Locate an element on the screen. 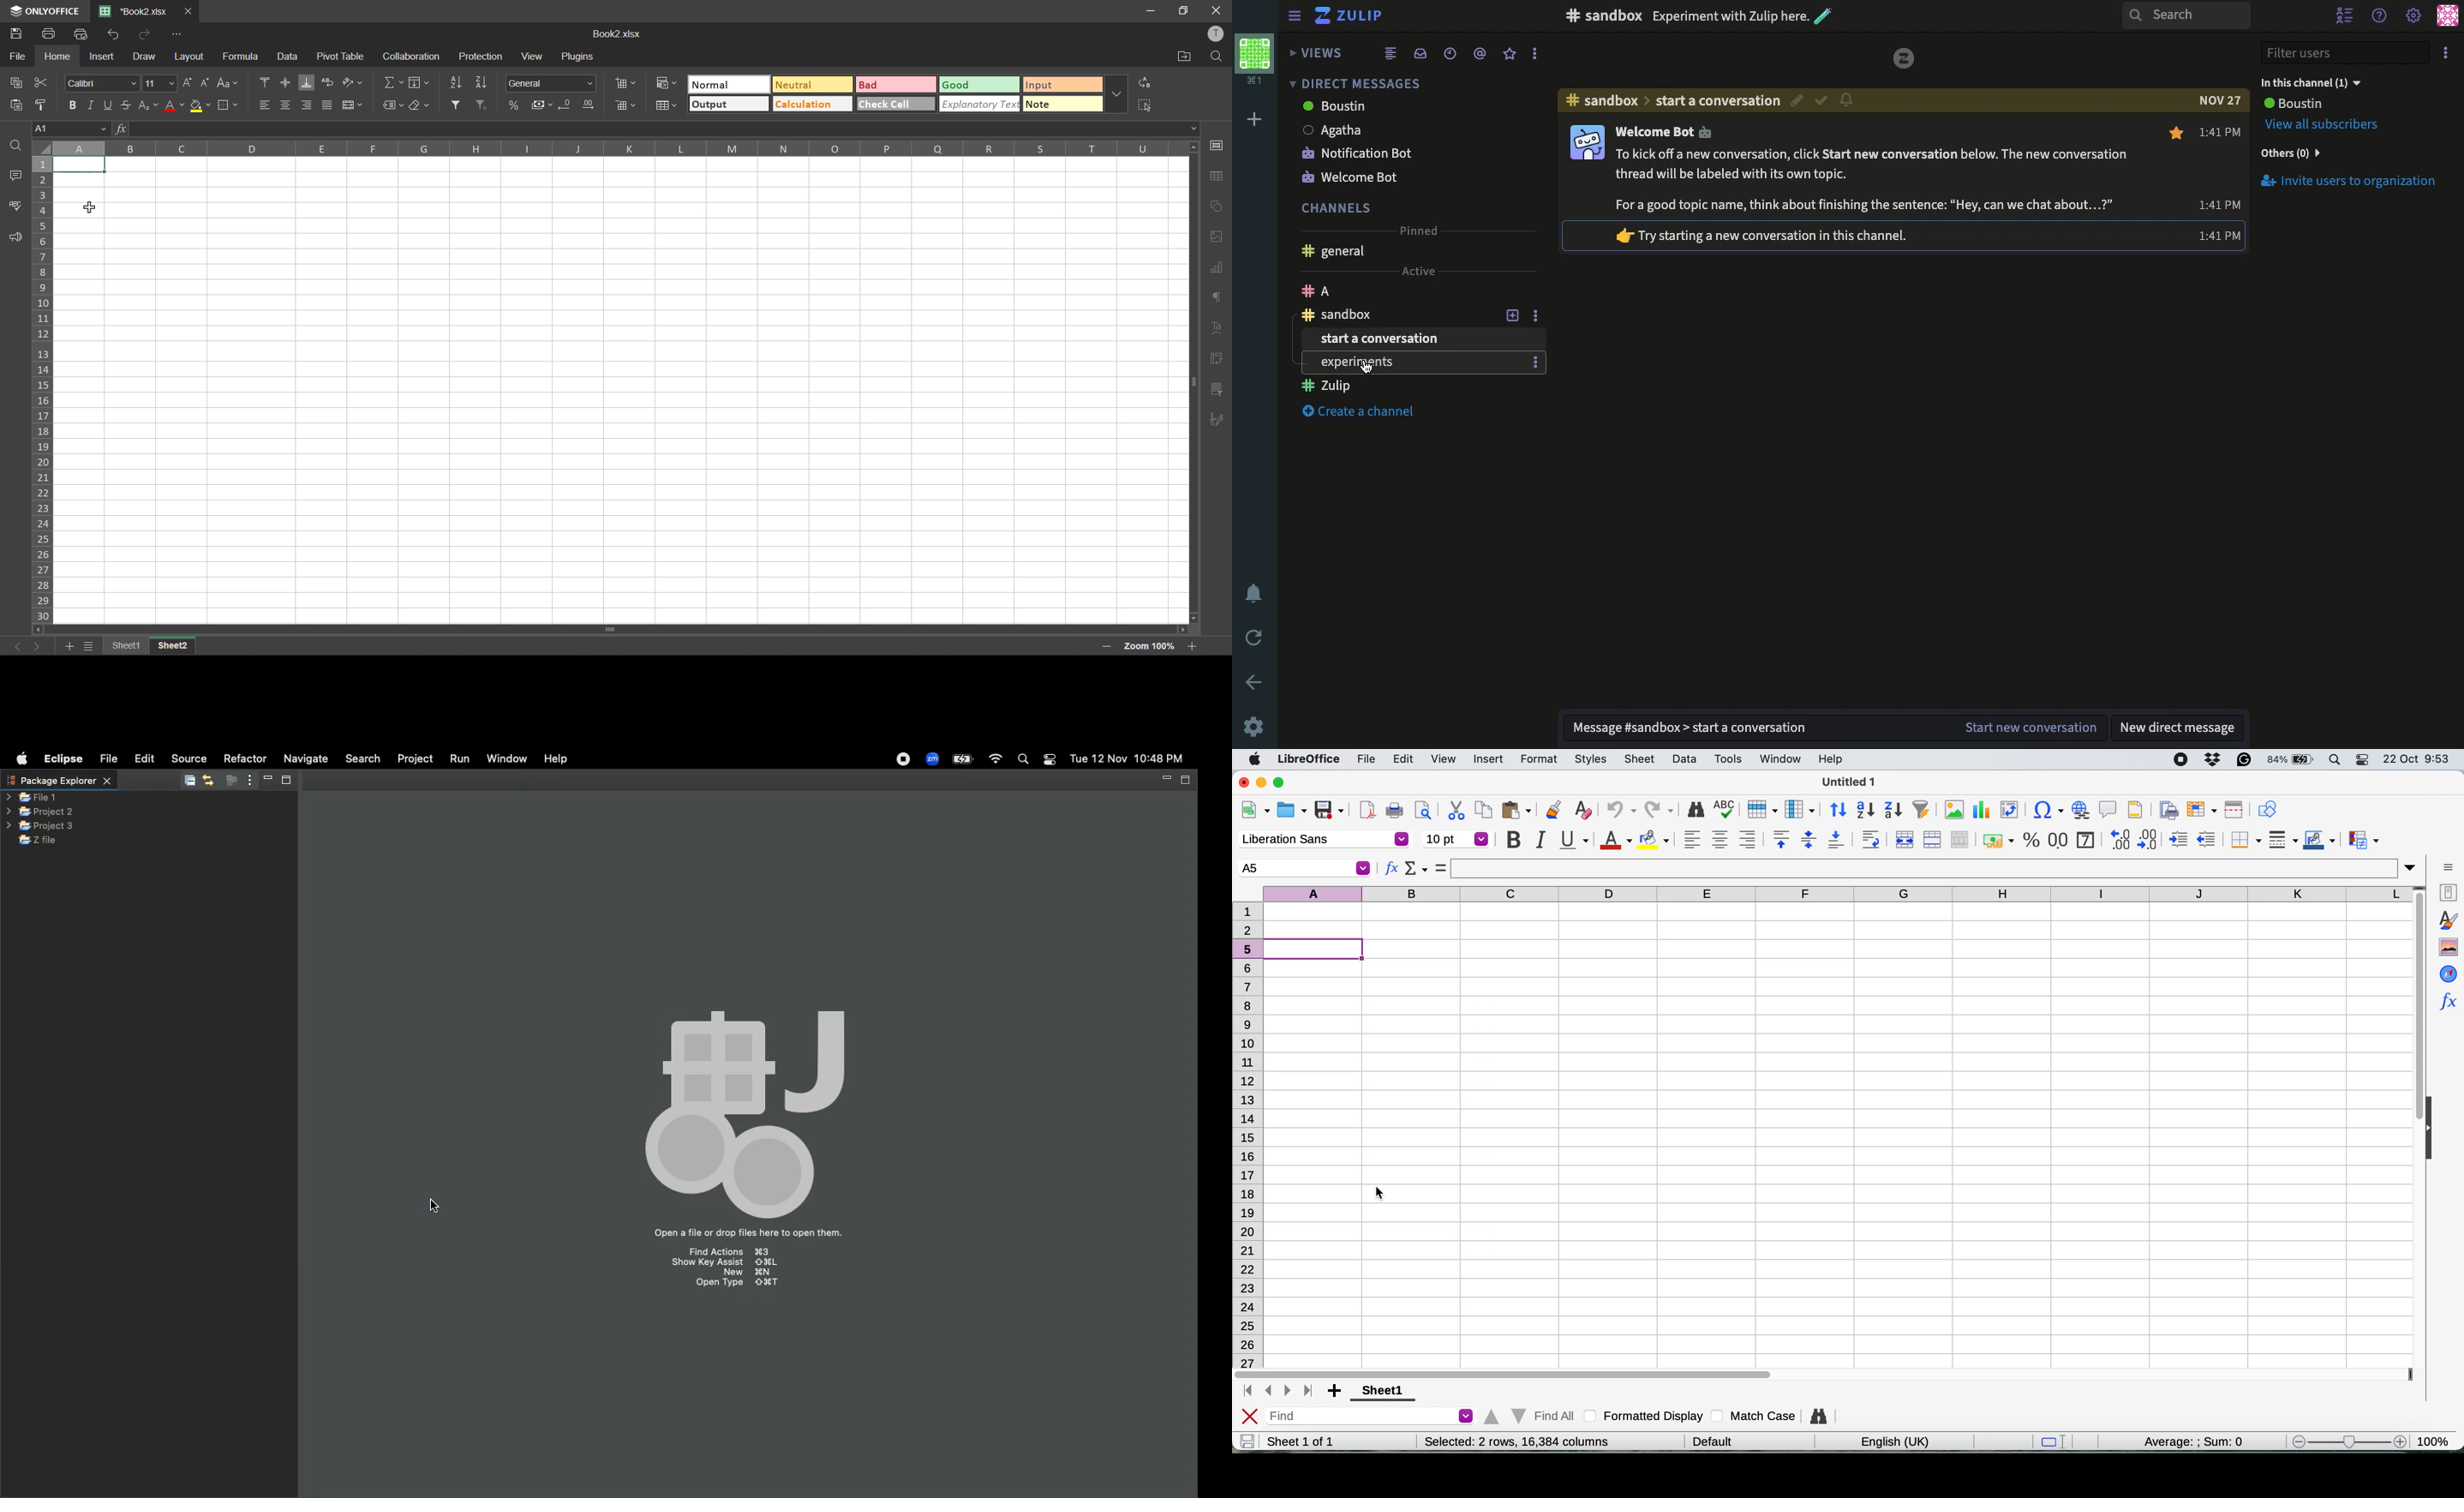  data is located at coordinates (287, 58).